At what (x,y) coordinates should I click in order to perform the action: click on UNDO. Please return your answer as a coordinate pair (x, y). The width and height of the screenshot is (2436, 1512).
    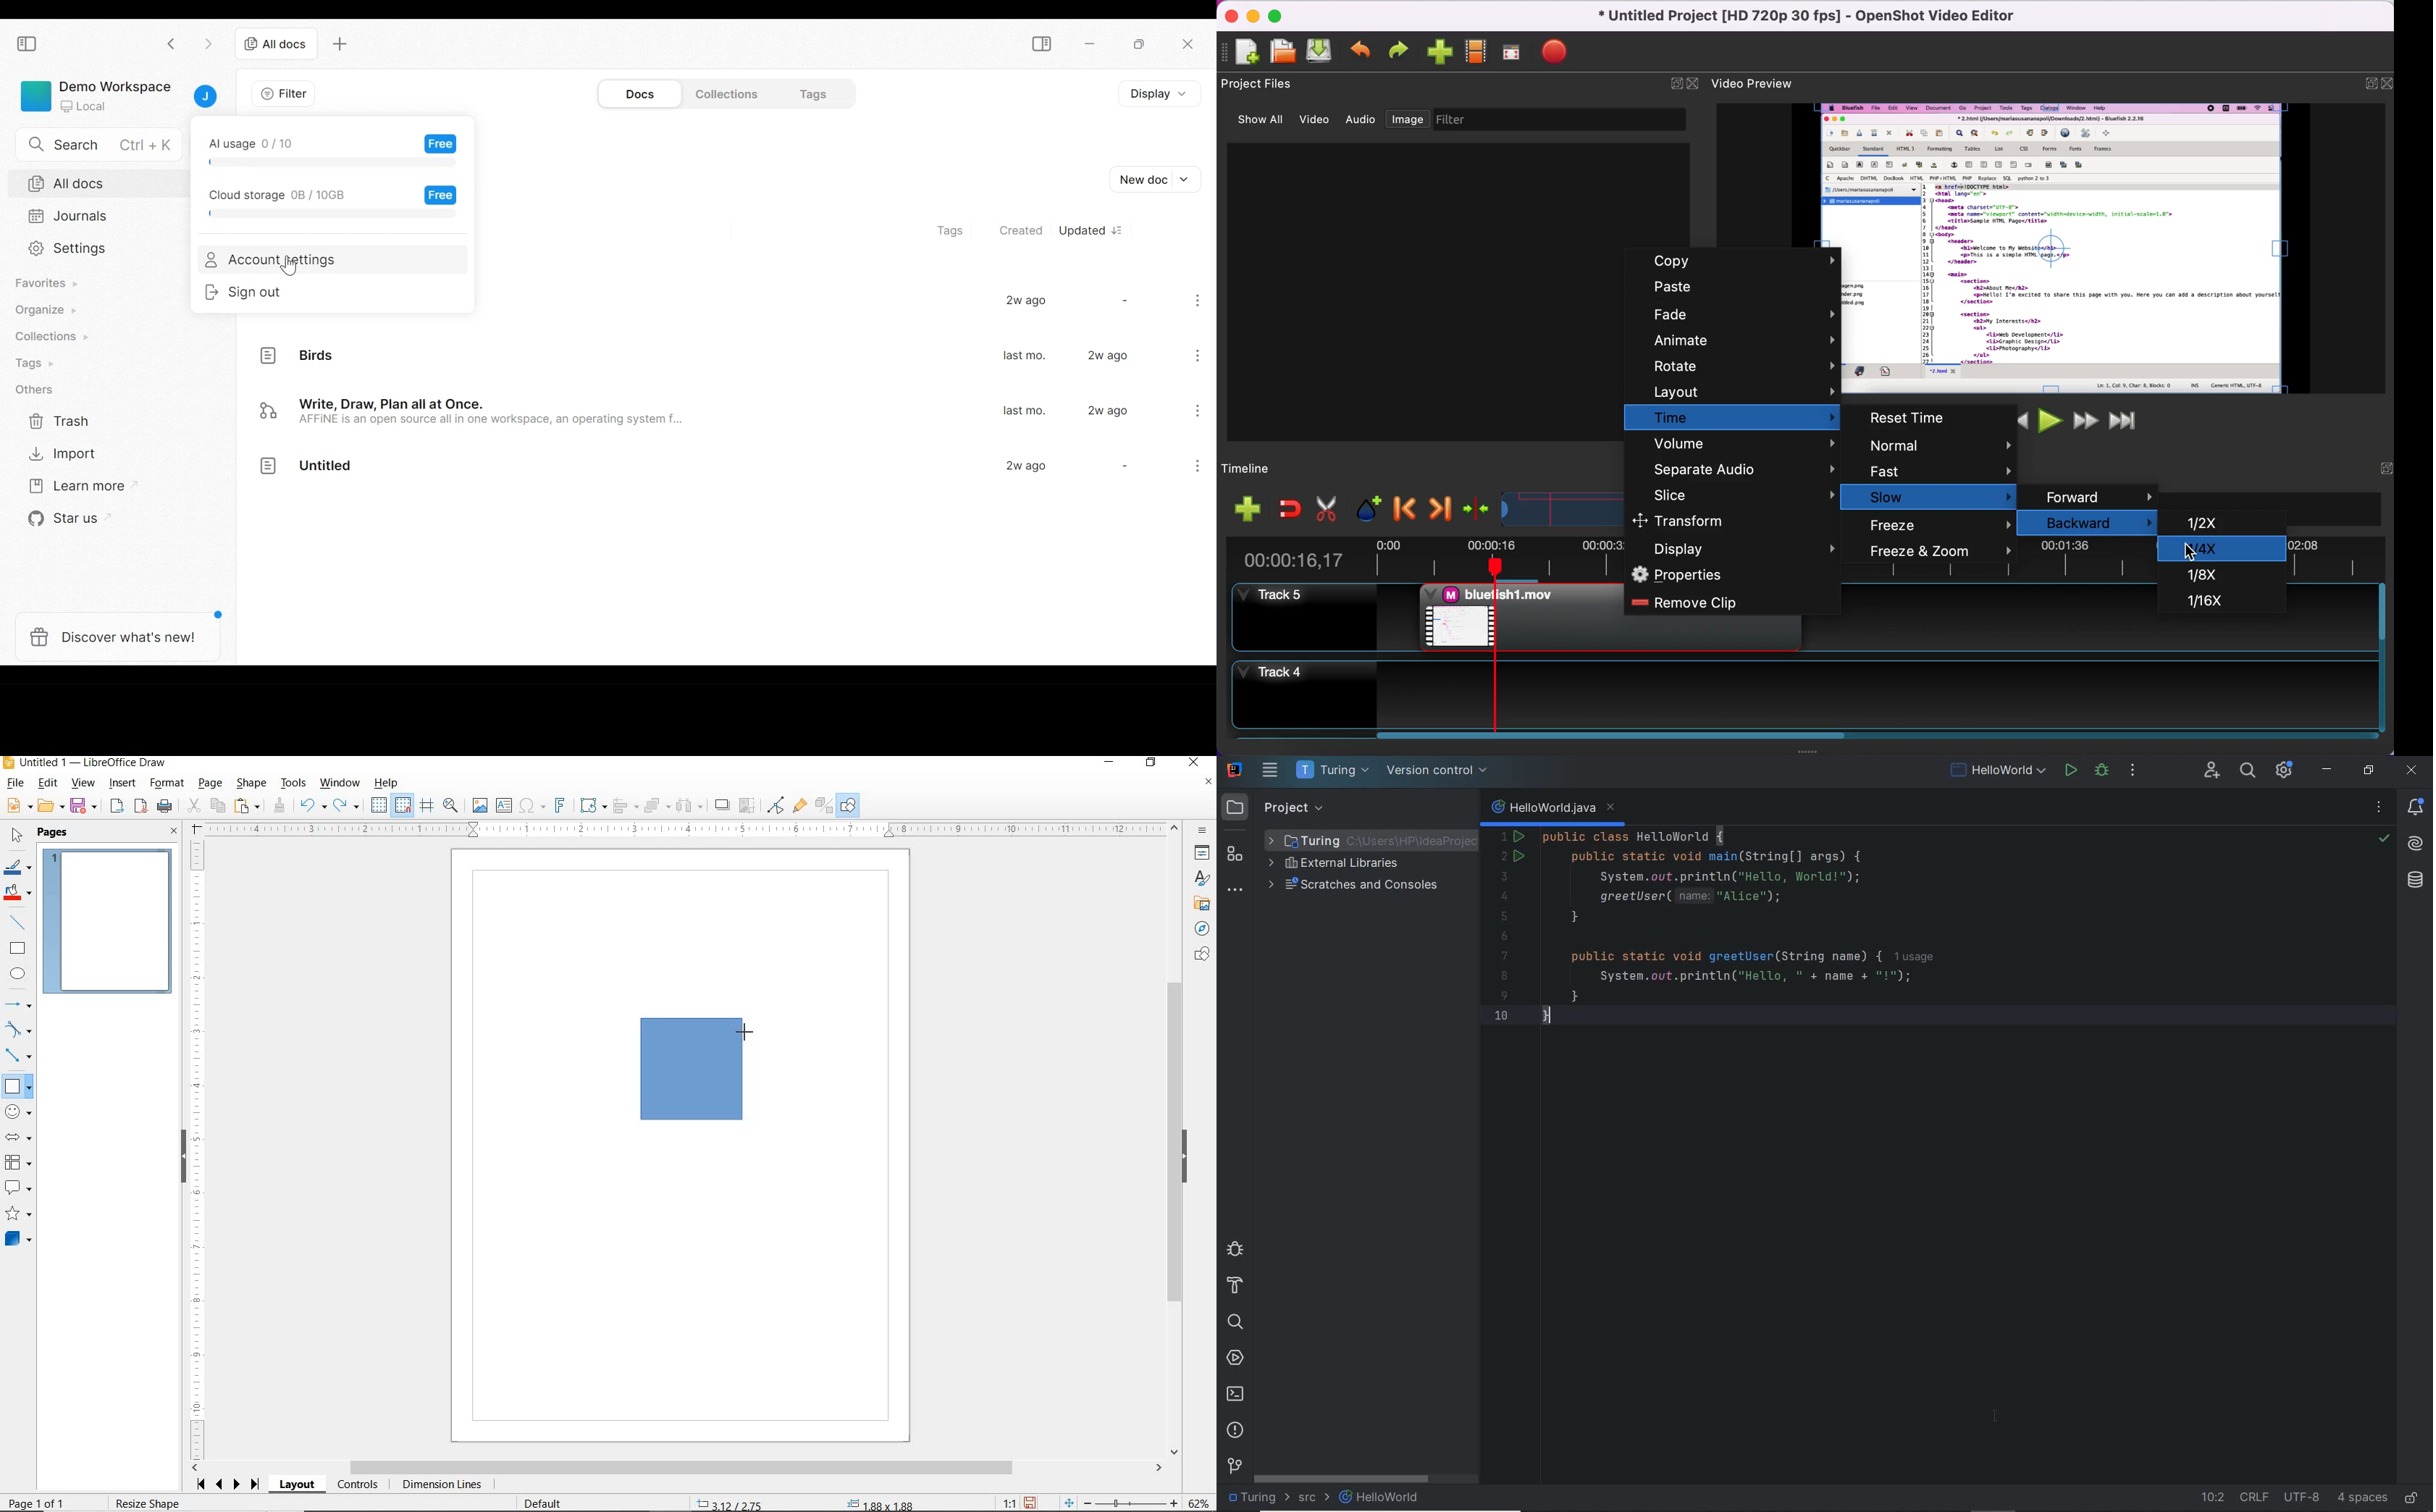
    Looking at the image, I should click on (314, 807).